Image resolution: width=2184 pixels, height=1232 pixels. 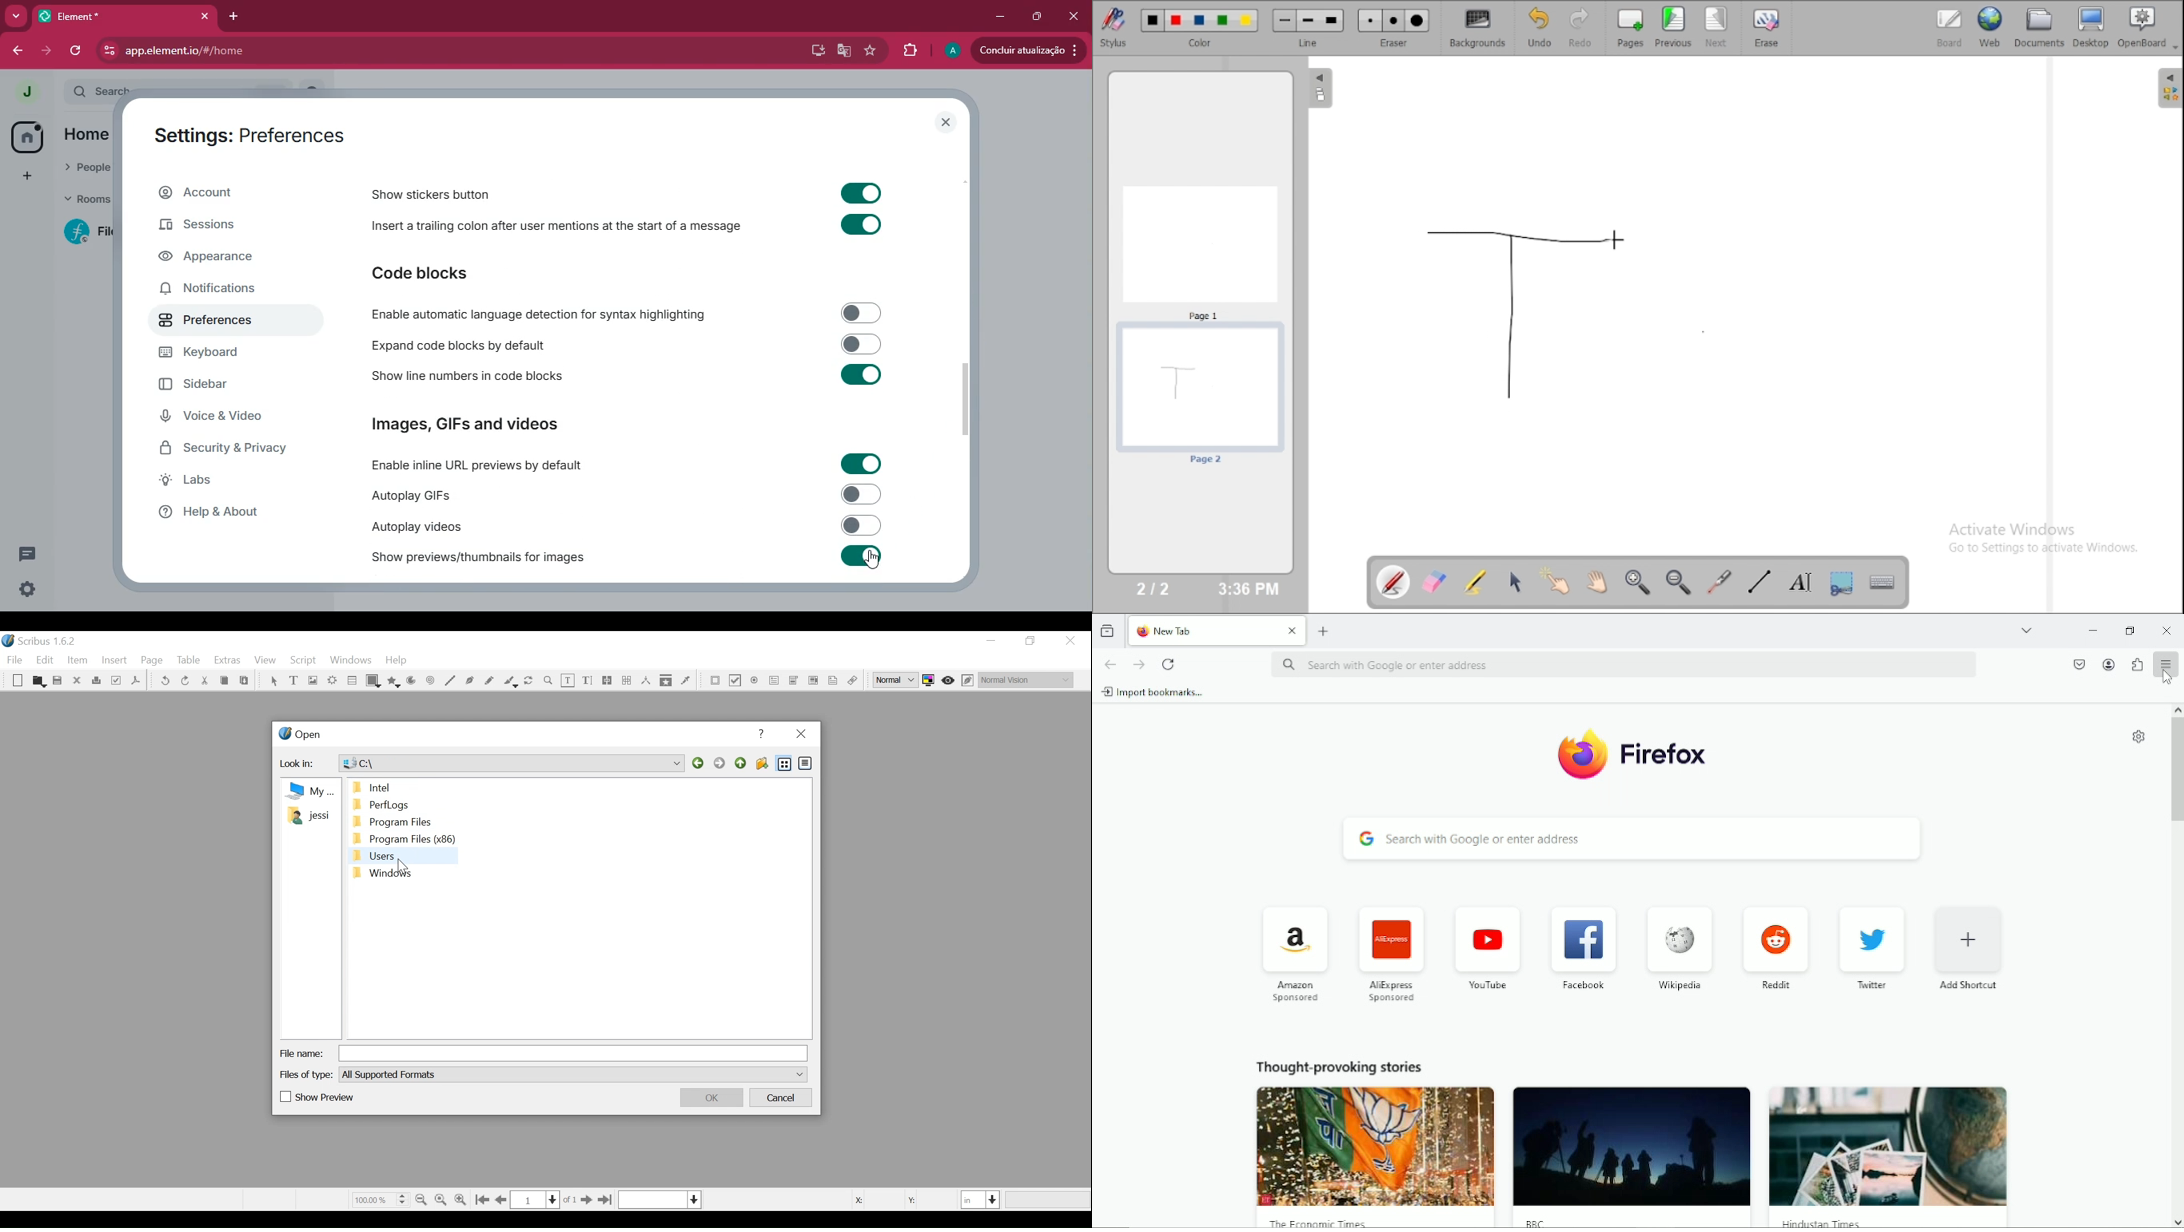 I want to click on back, so click(x=16, y=50).